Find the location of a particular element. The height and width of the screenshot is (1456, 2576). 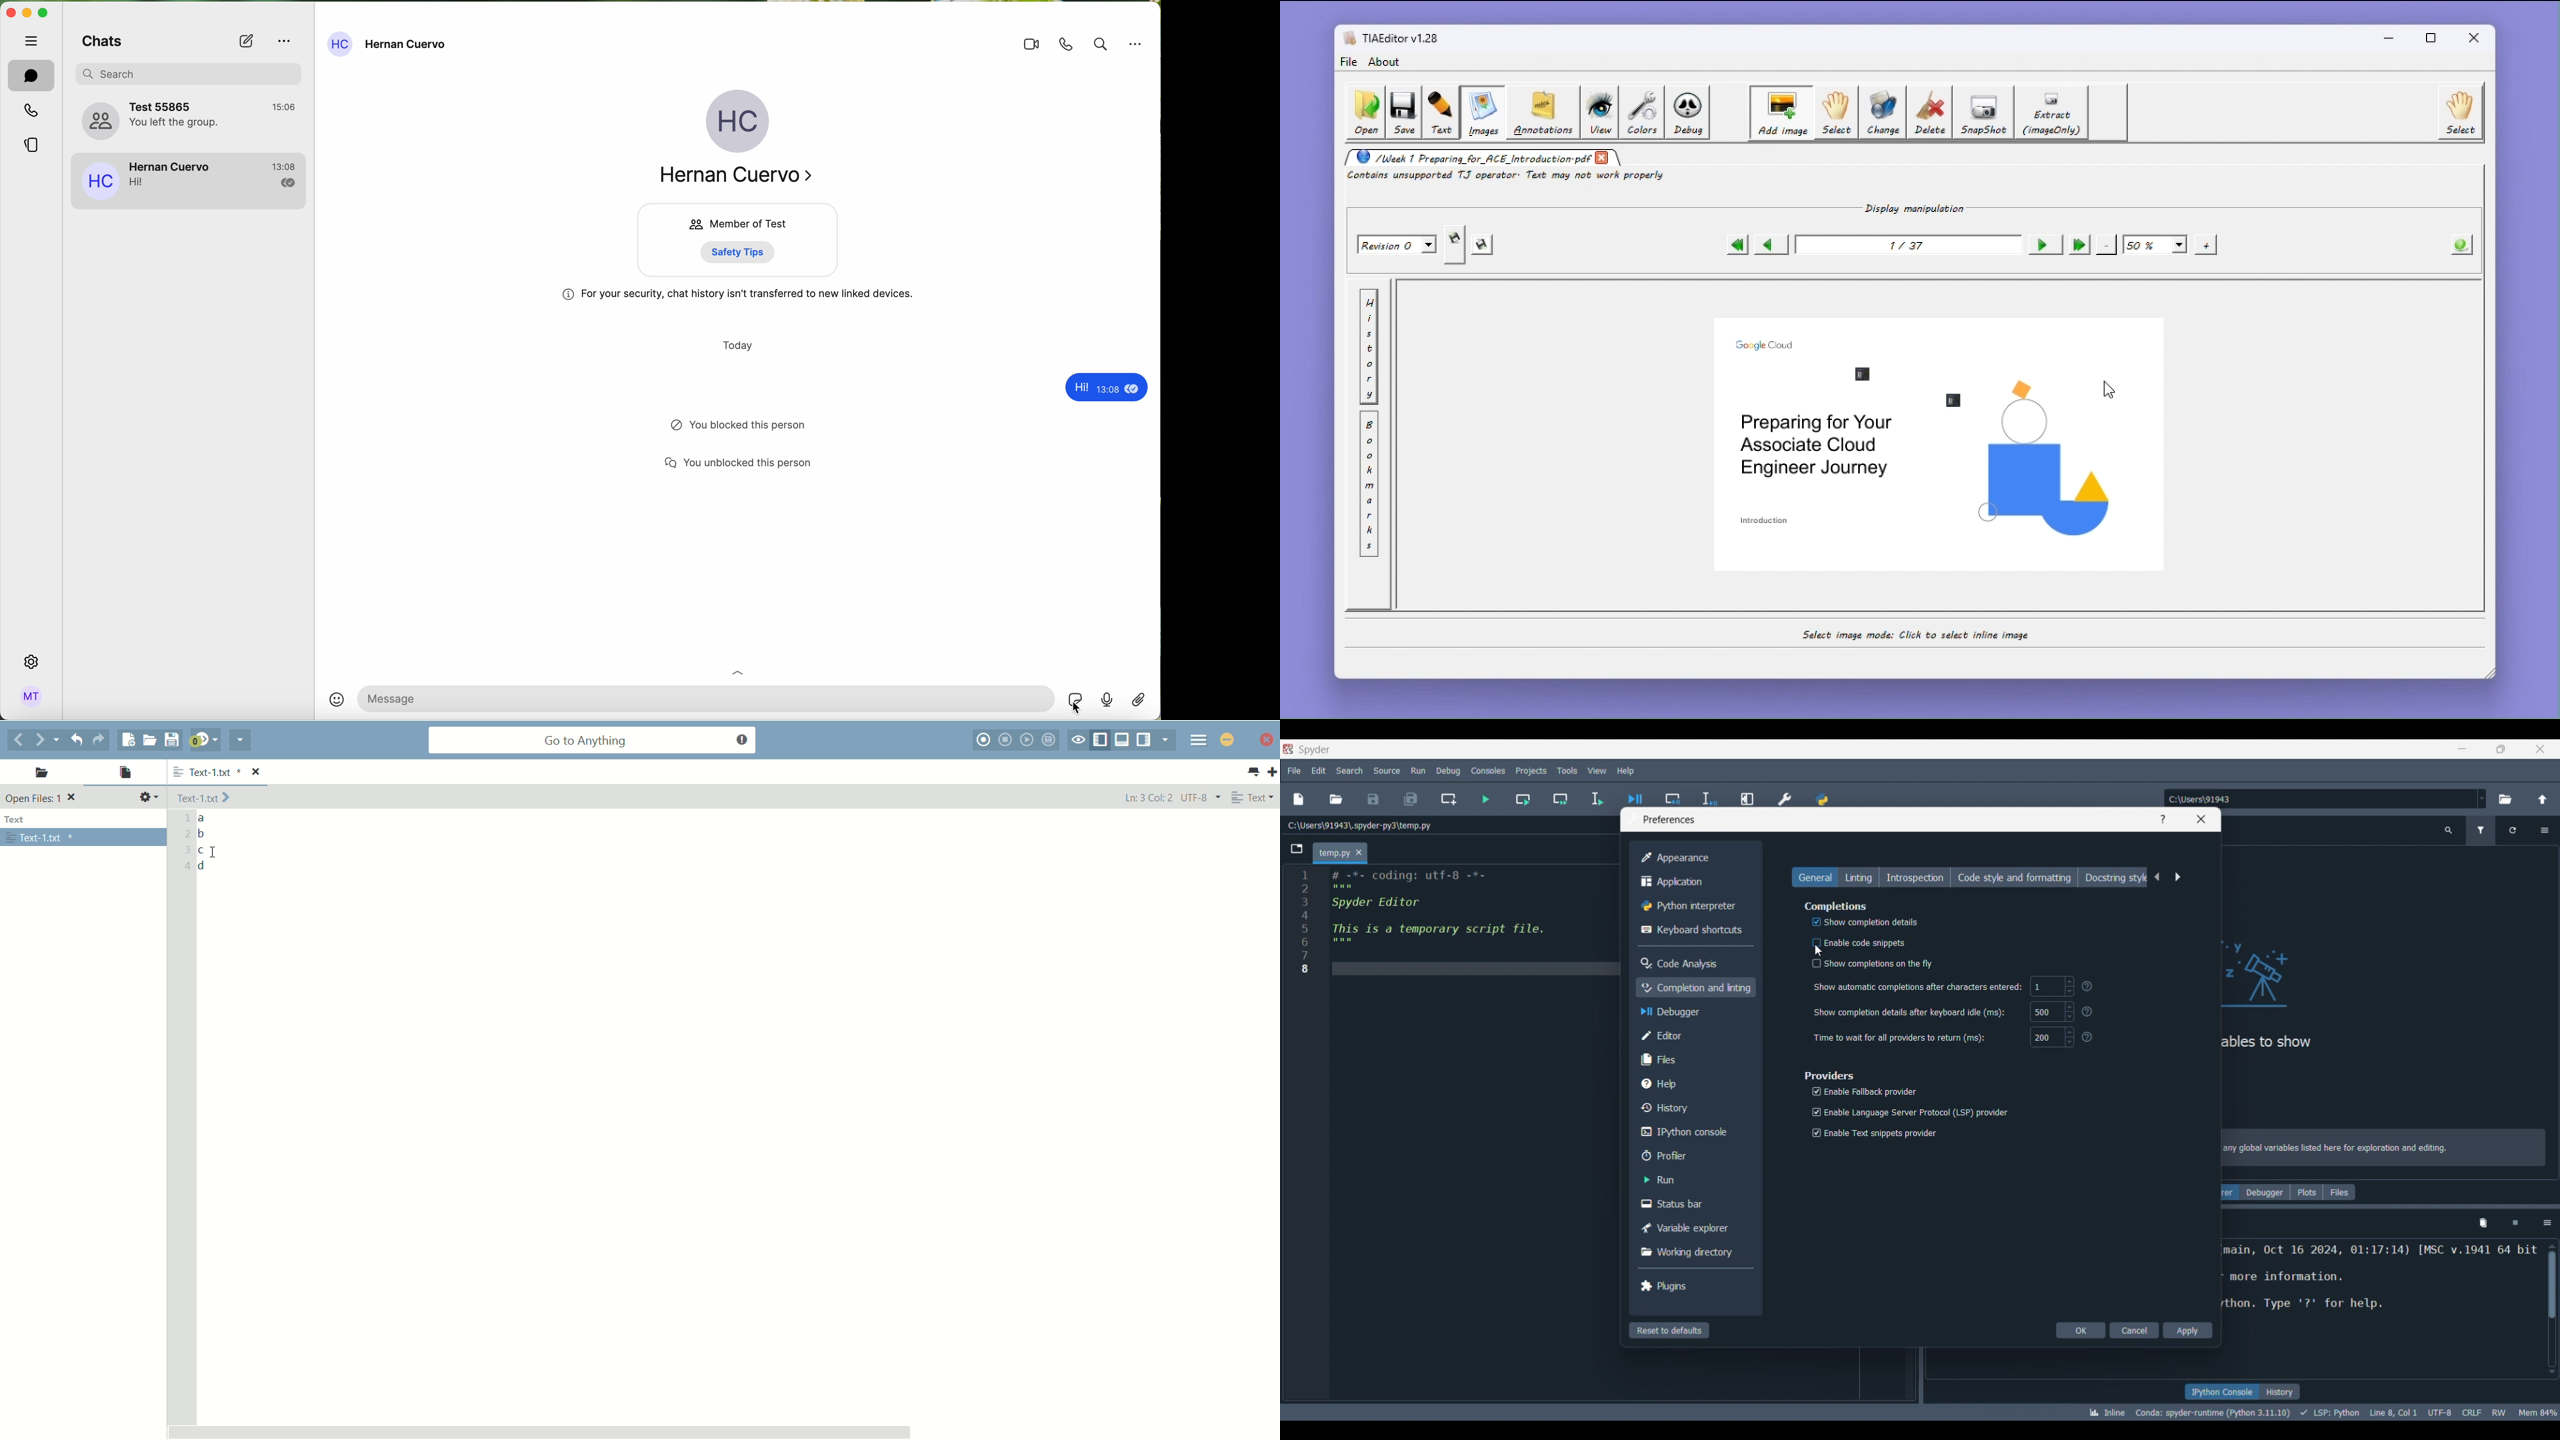

Debugger is located at coordinates (2265, 1192).